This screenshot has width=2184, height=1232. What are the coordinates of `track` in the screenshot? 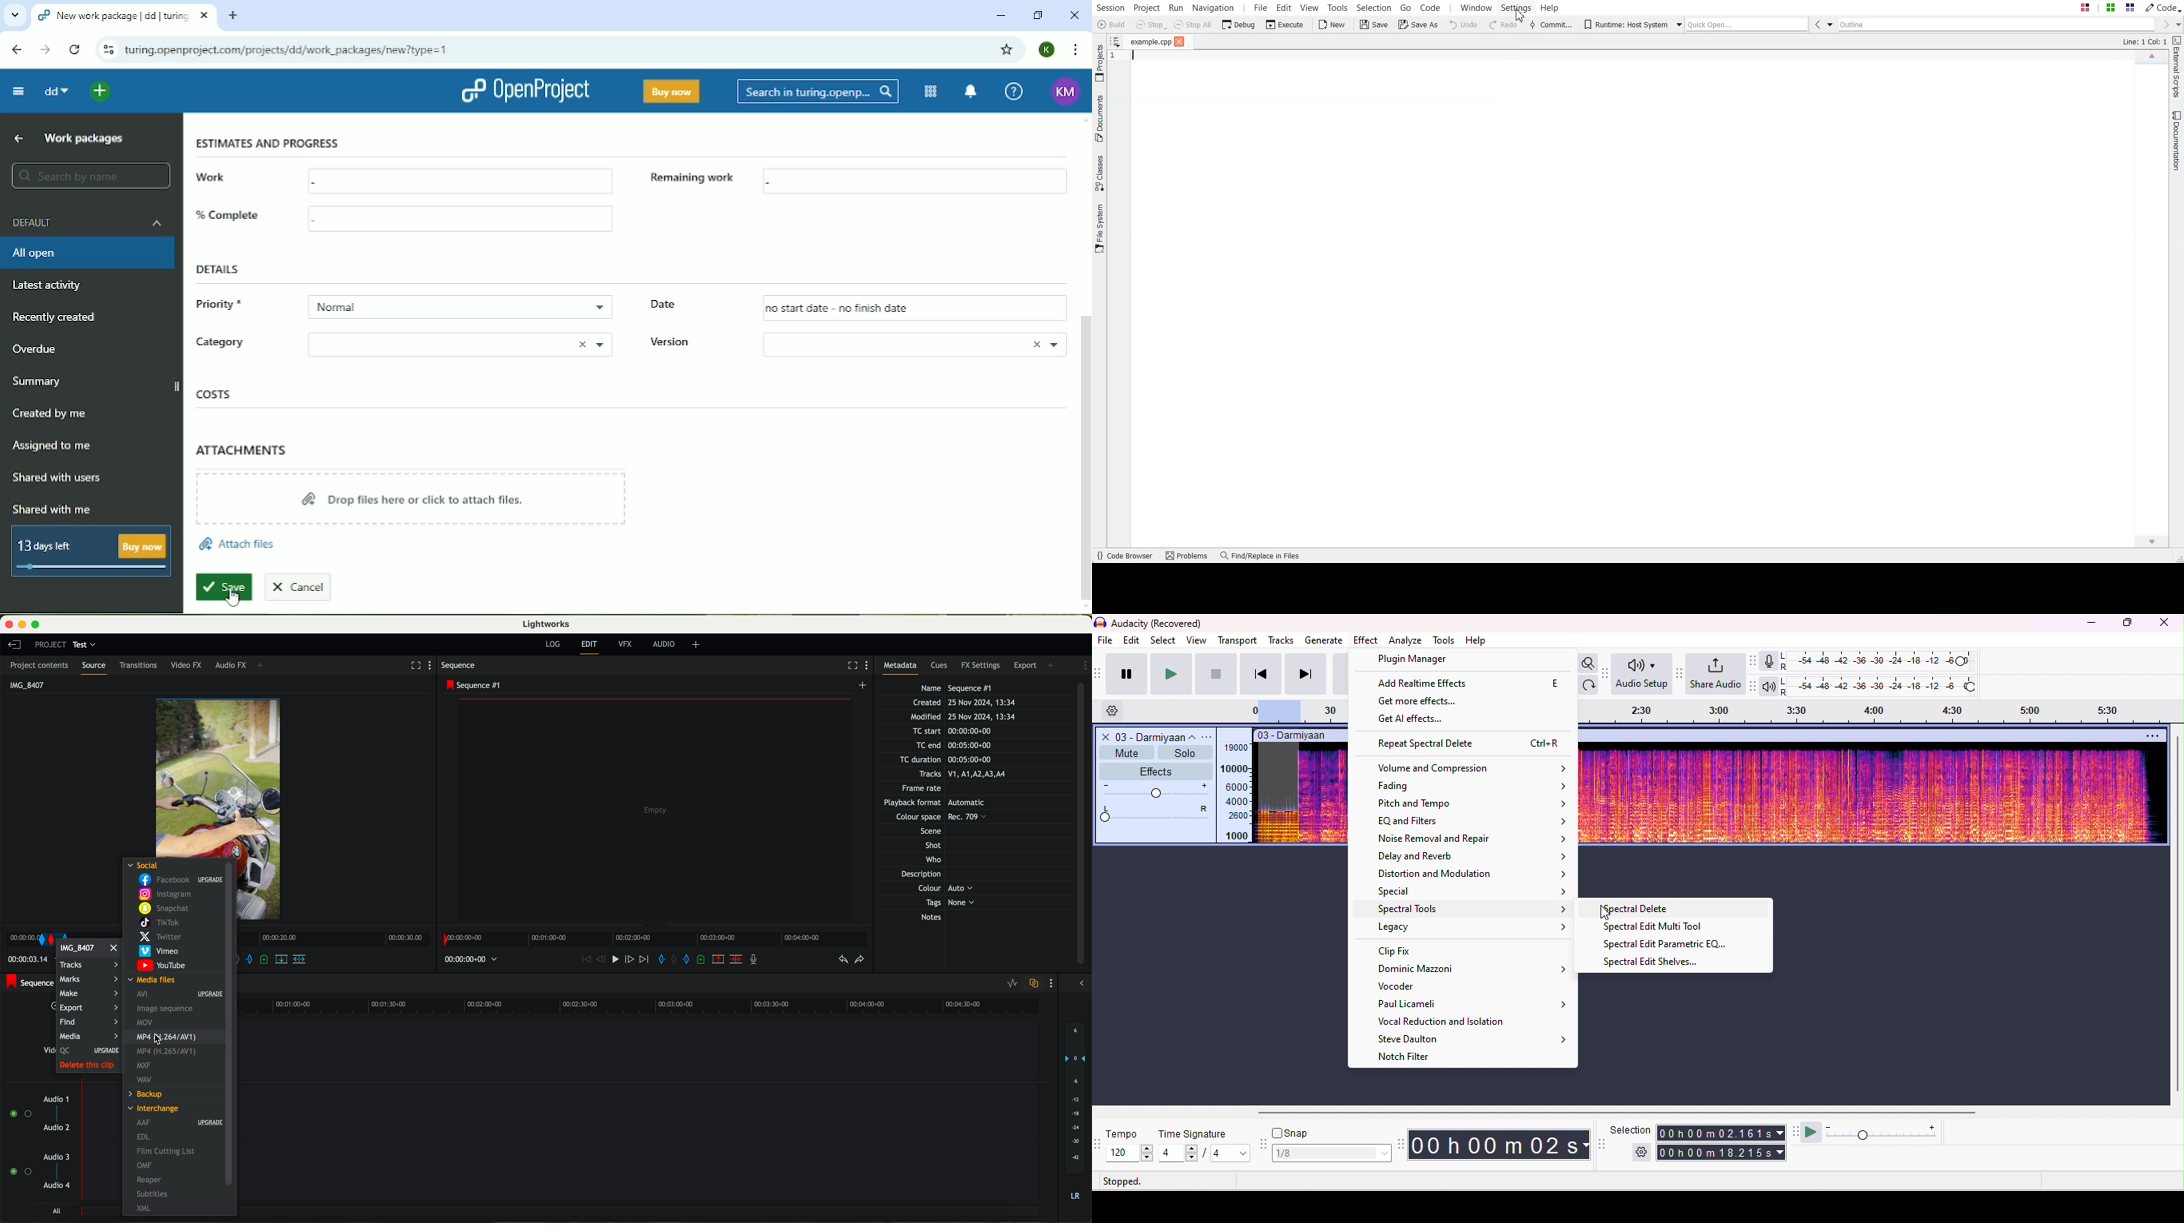 It's located at (646, 1173).